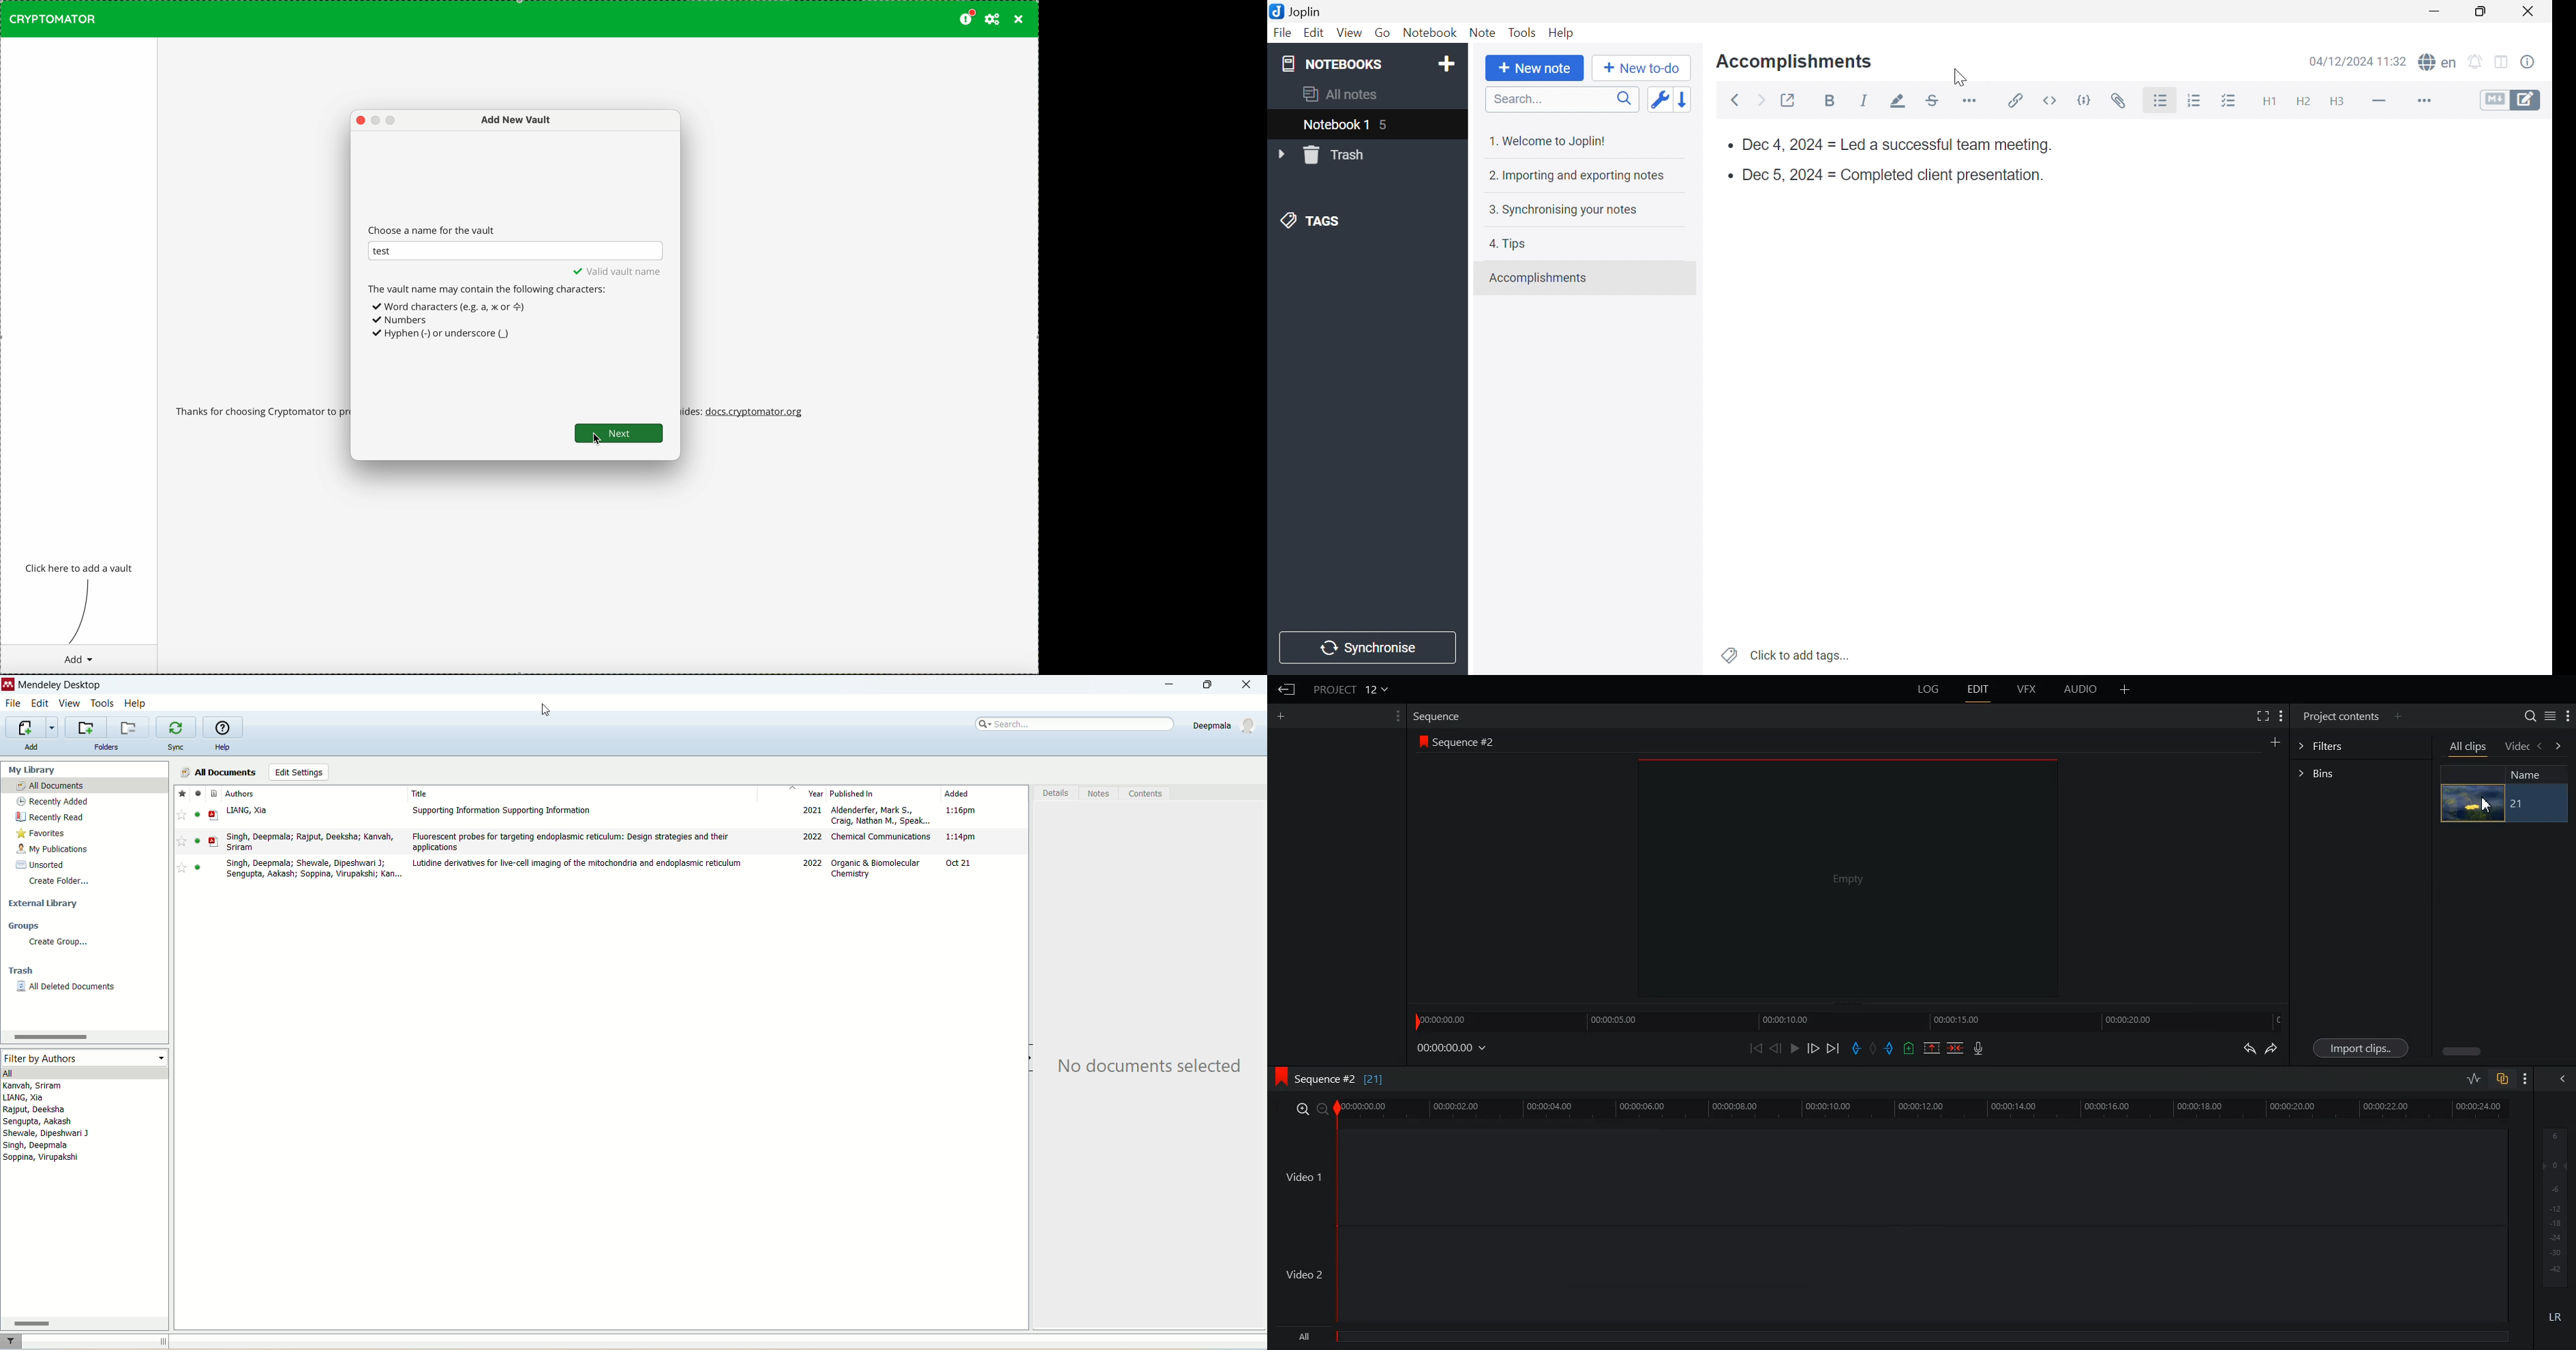  I want to click on Bold, so click(1830, 100).